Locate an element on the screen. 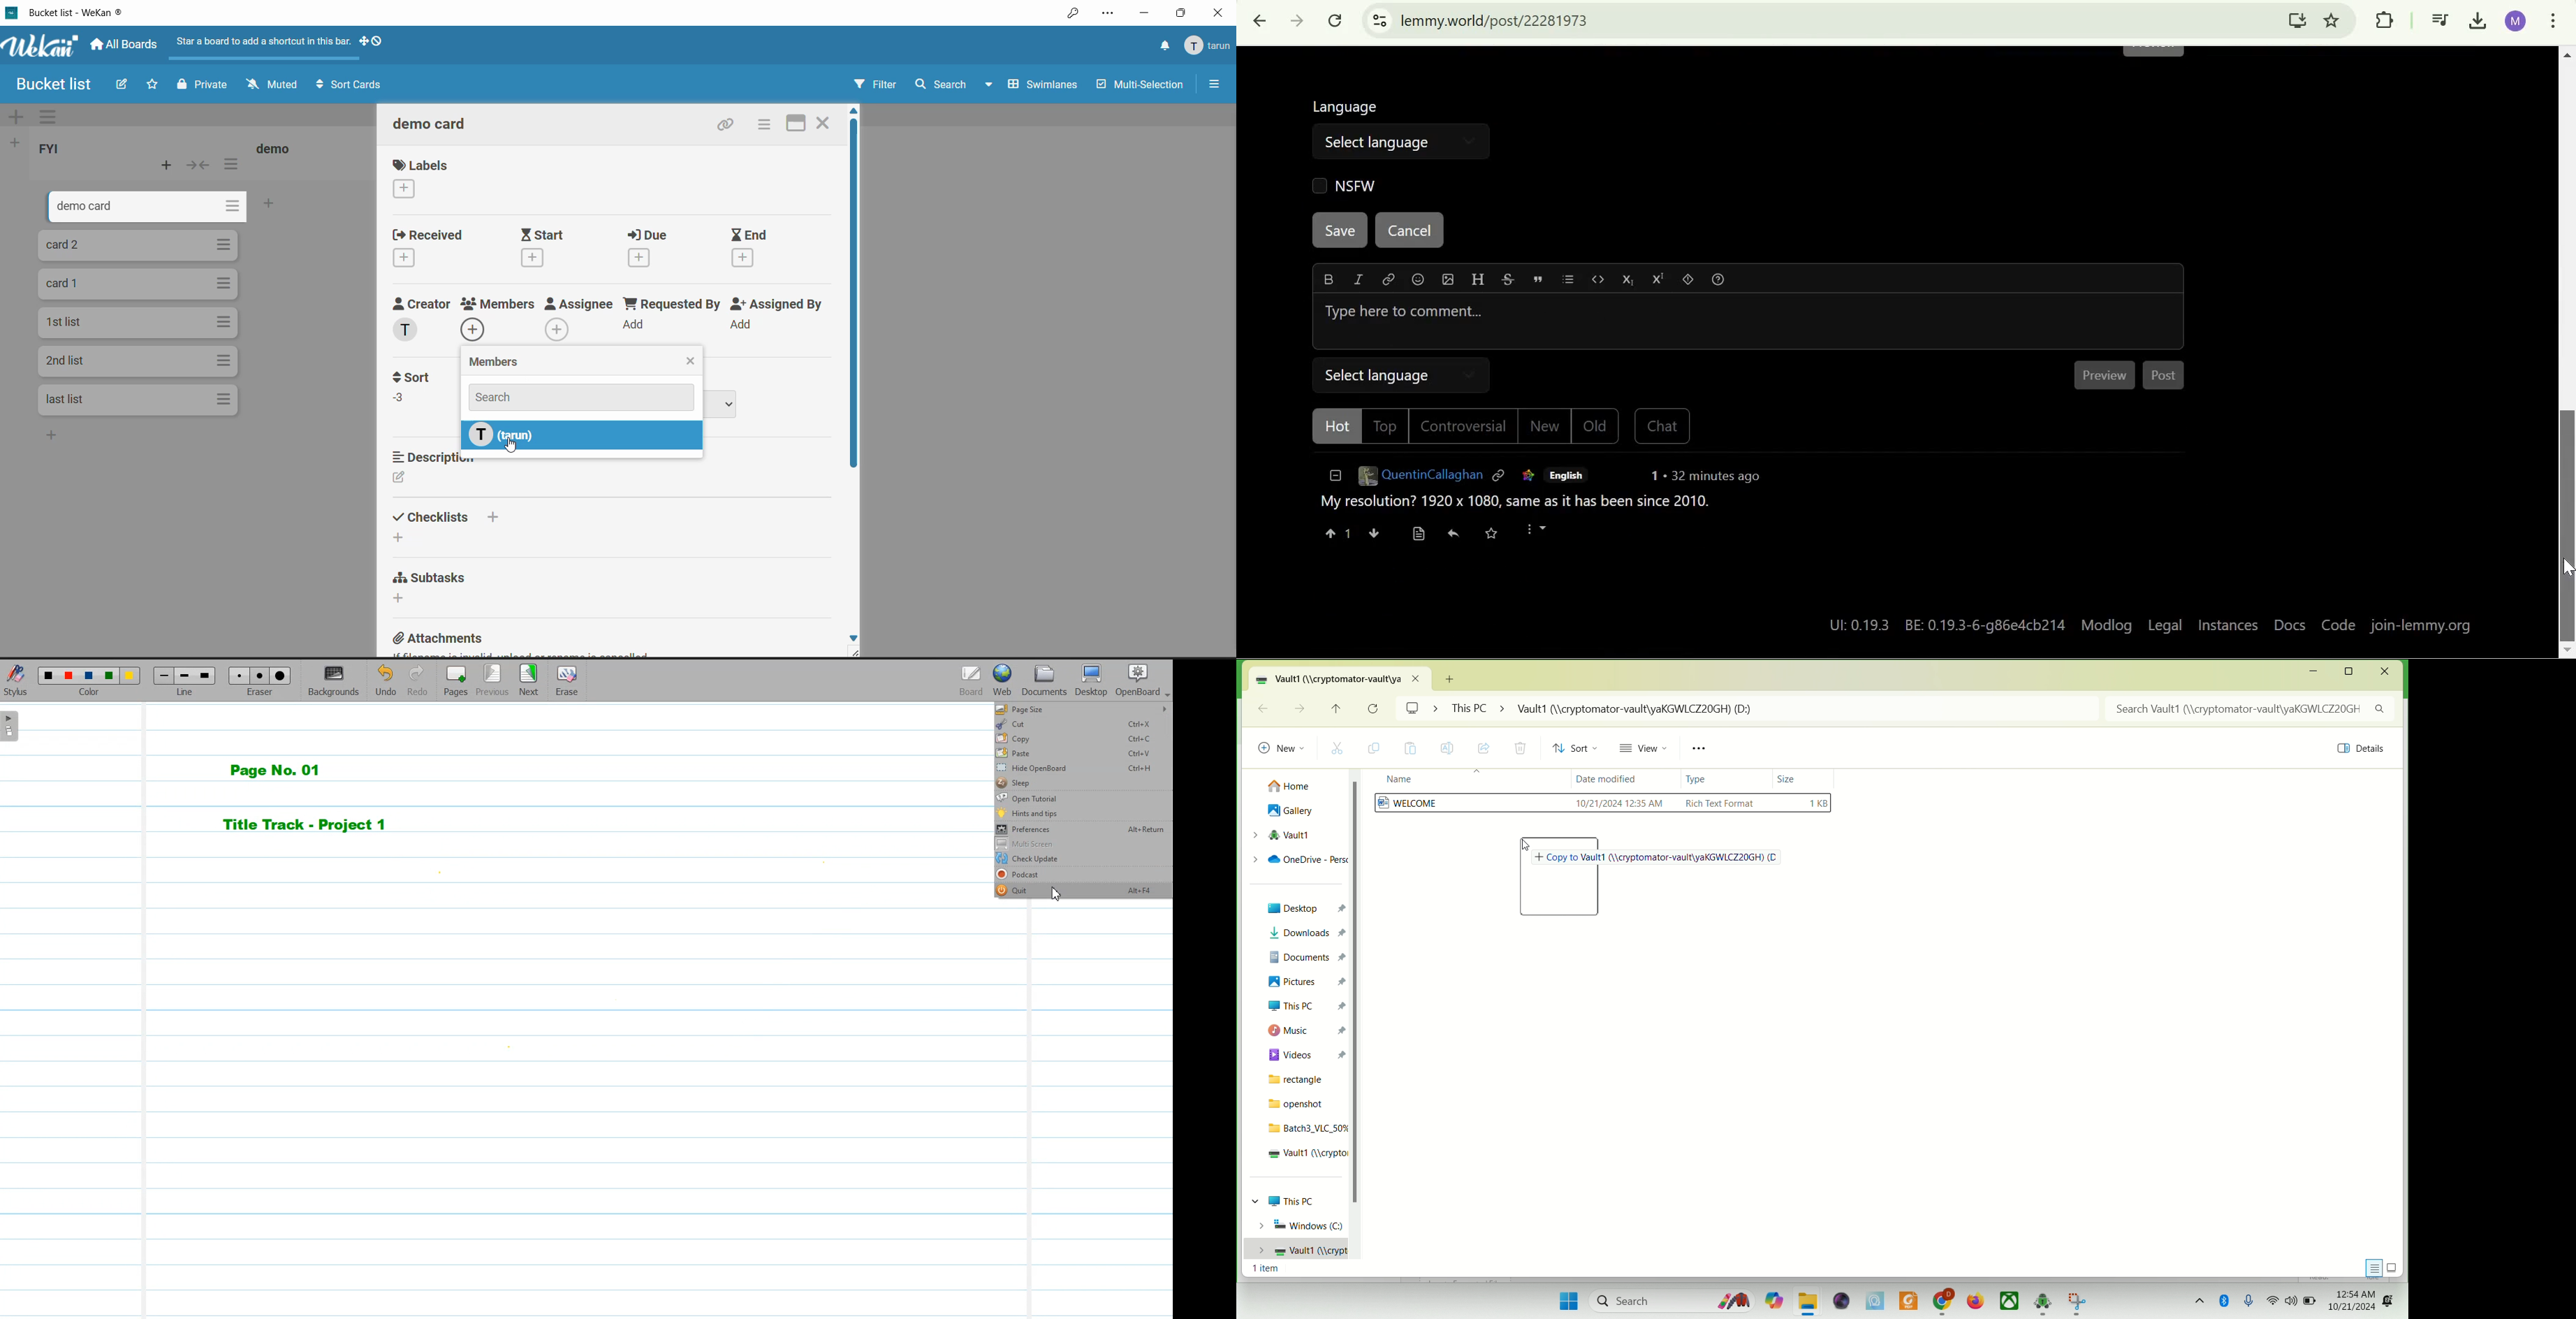  close card is located at coordinates (824, 122).